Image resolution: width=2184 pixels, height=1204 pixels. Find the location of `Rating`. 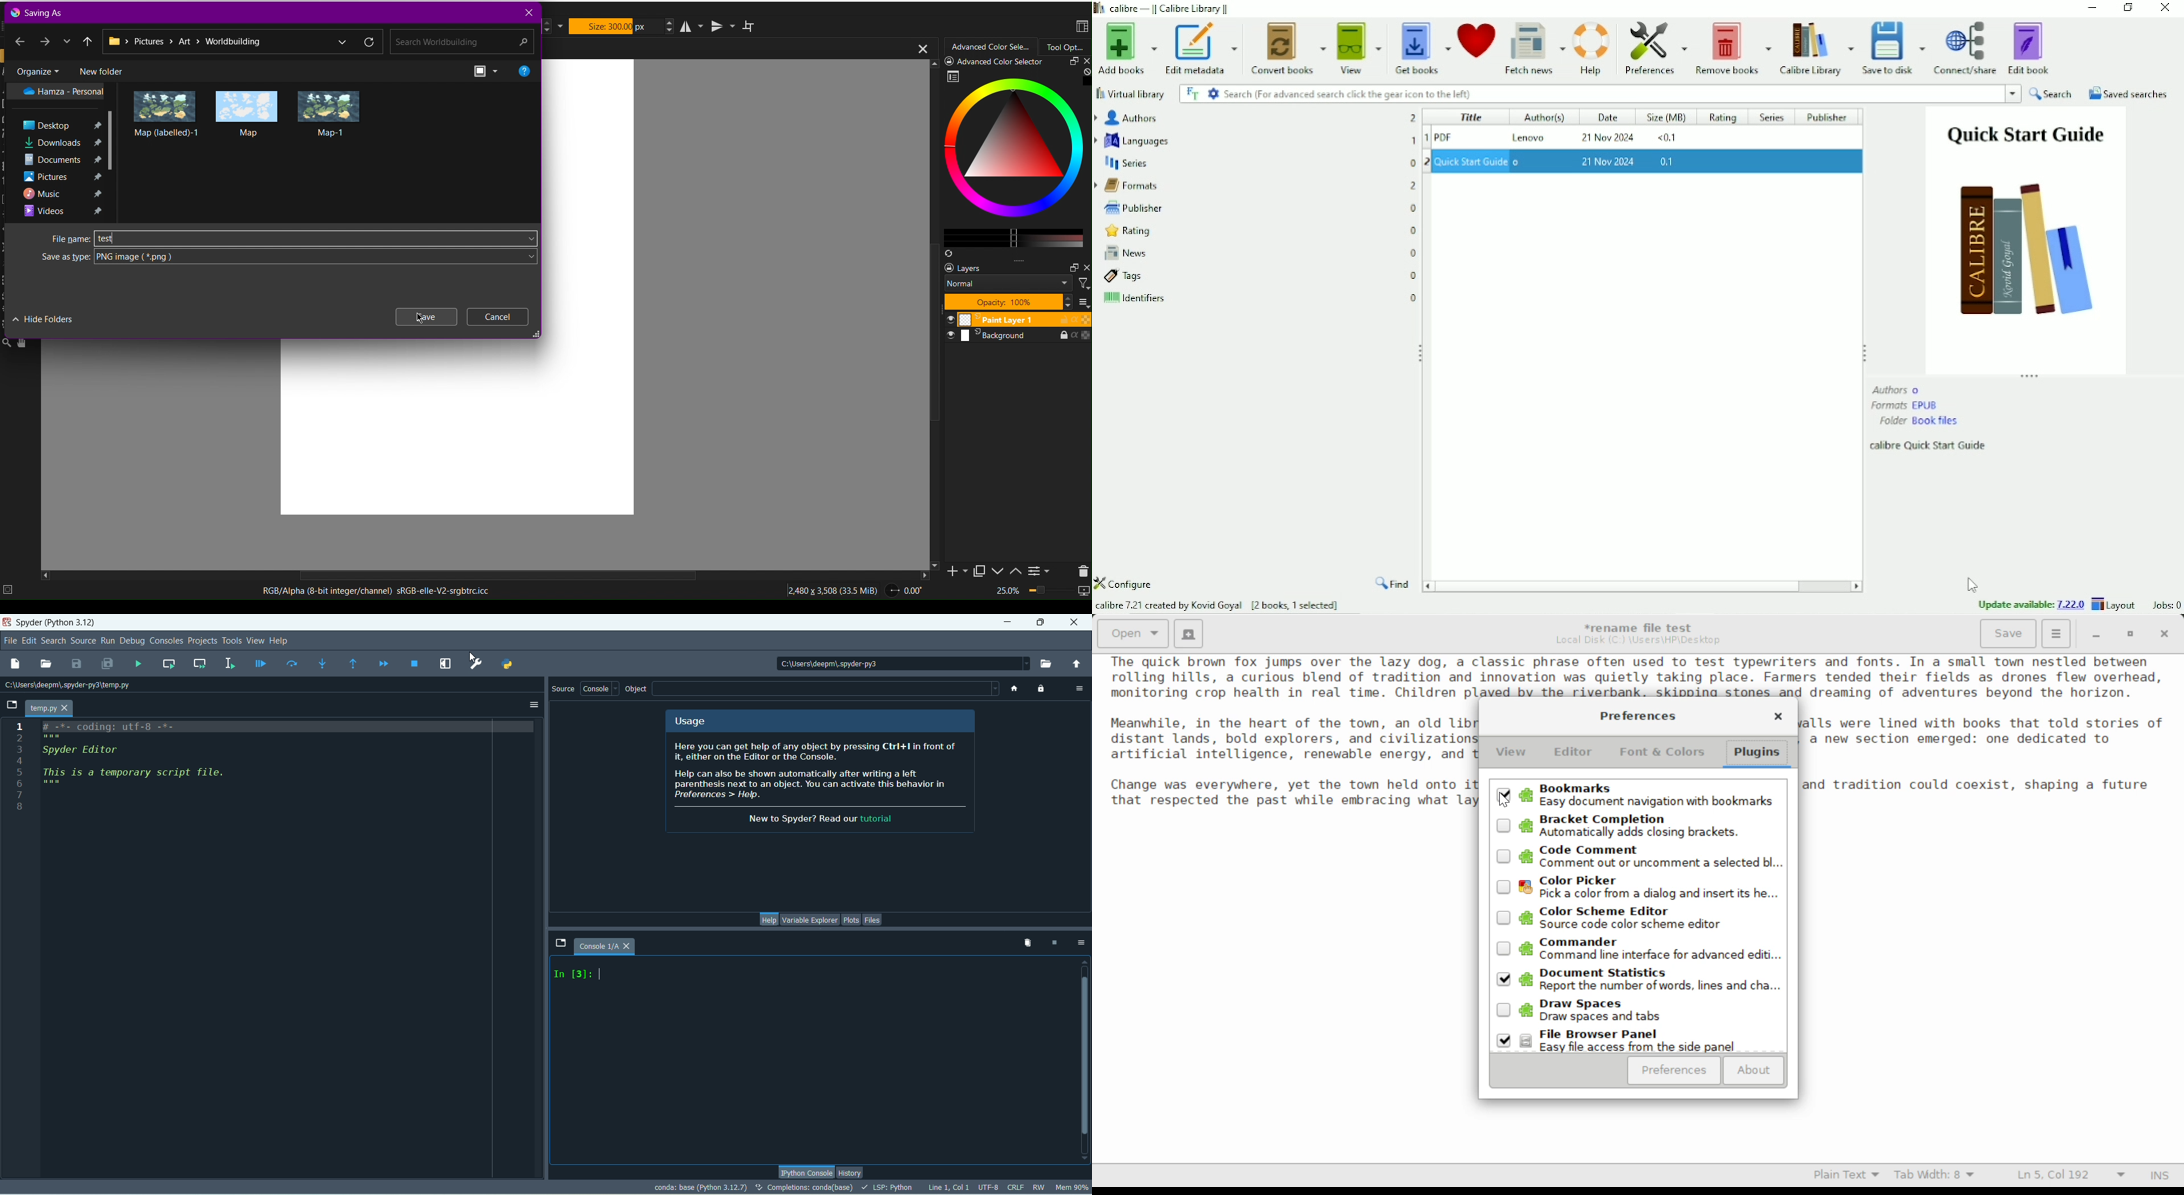

Rating is located at coordinates (1256, 230).